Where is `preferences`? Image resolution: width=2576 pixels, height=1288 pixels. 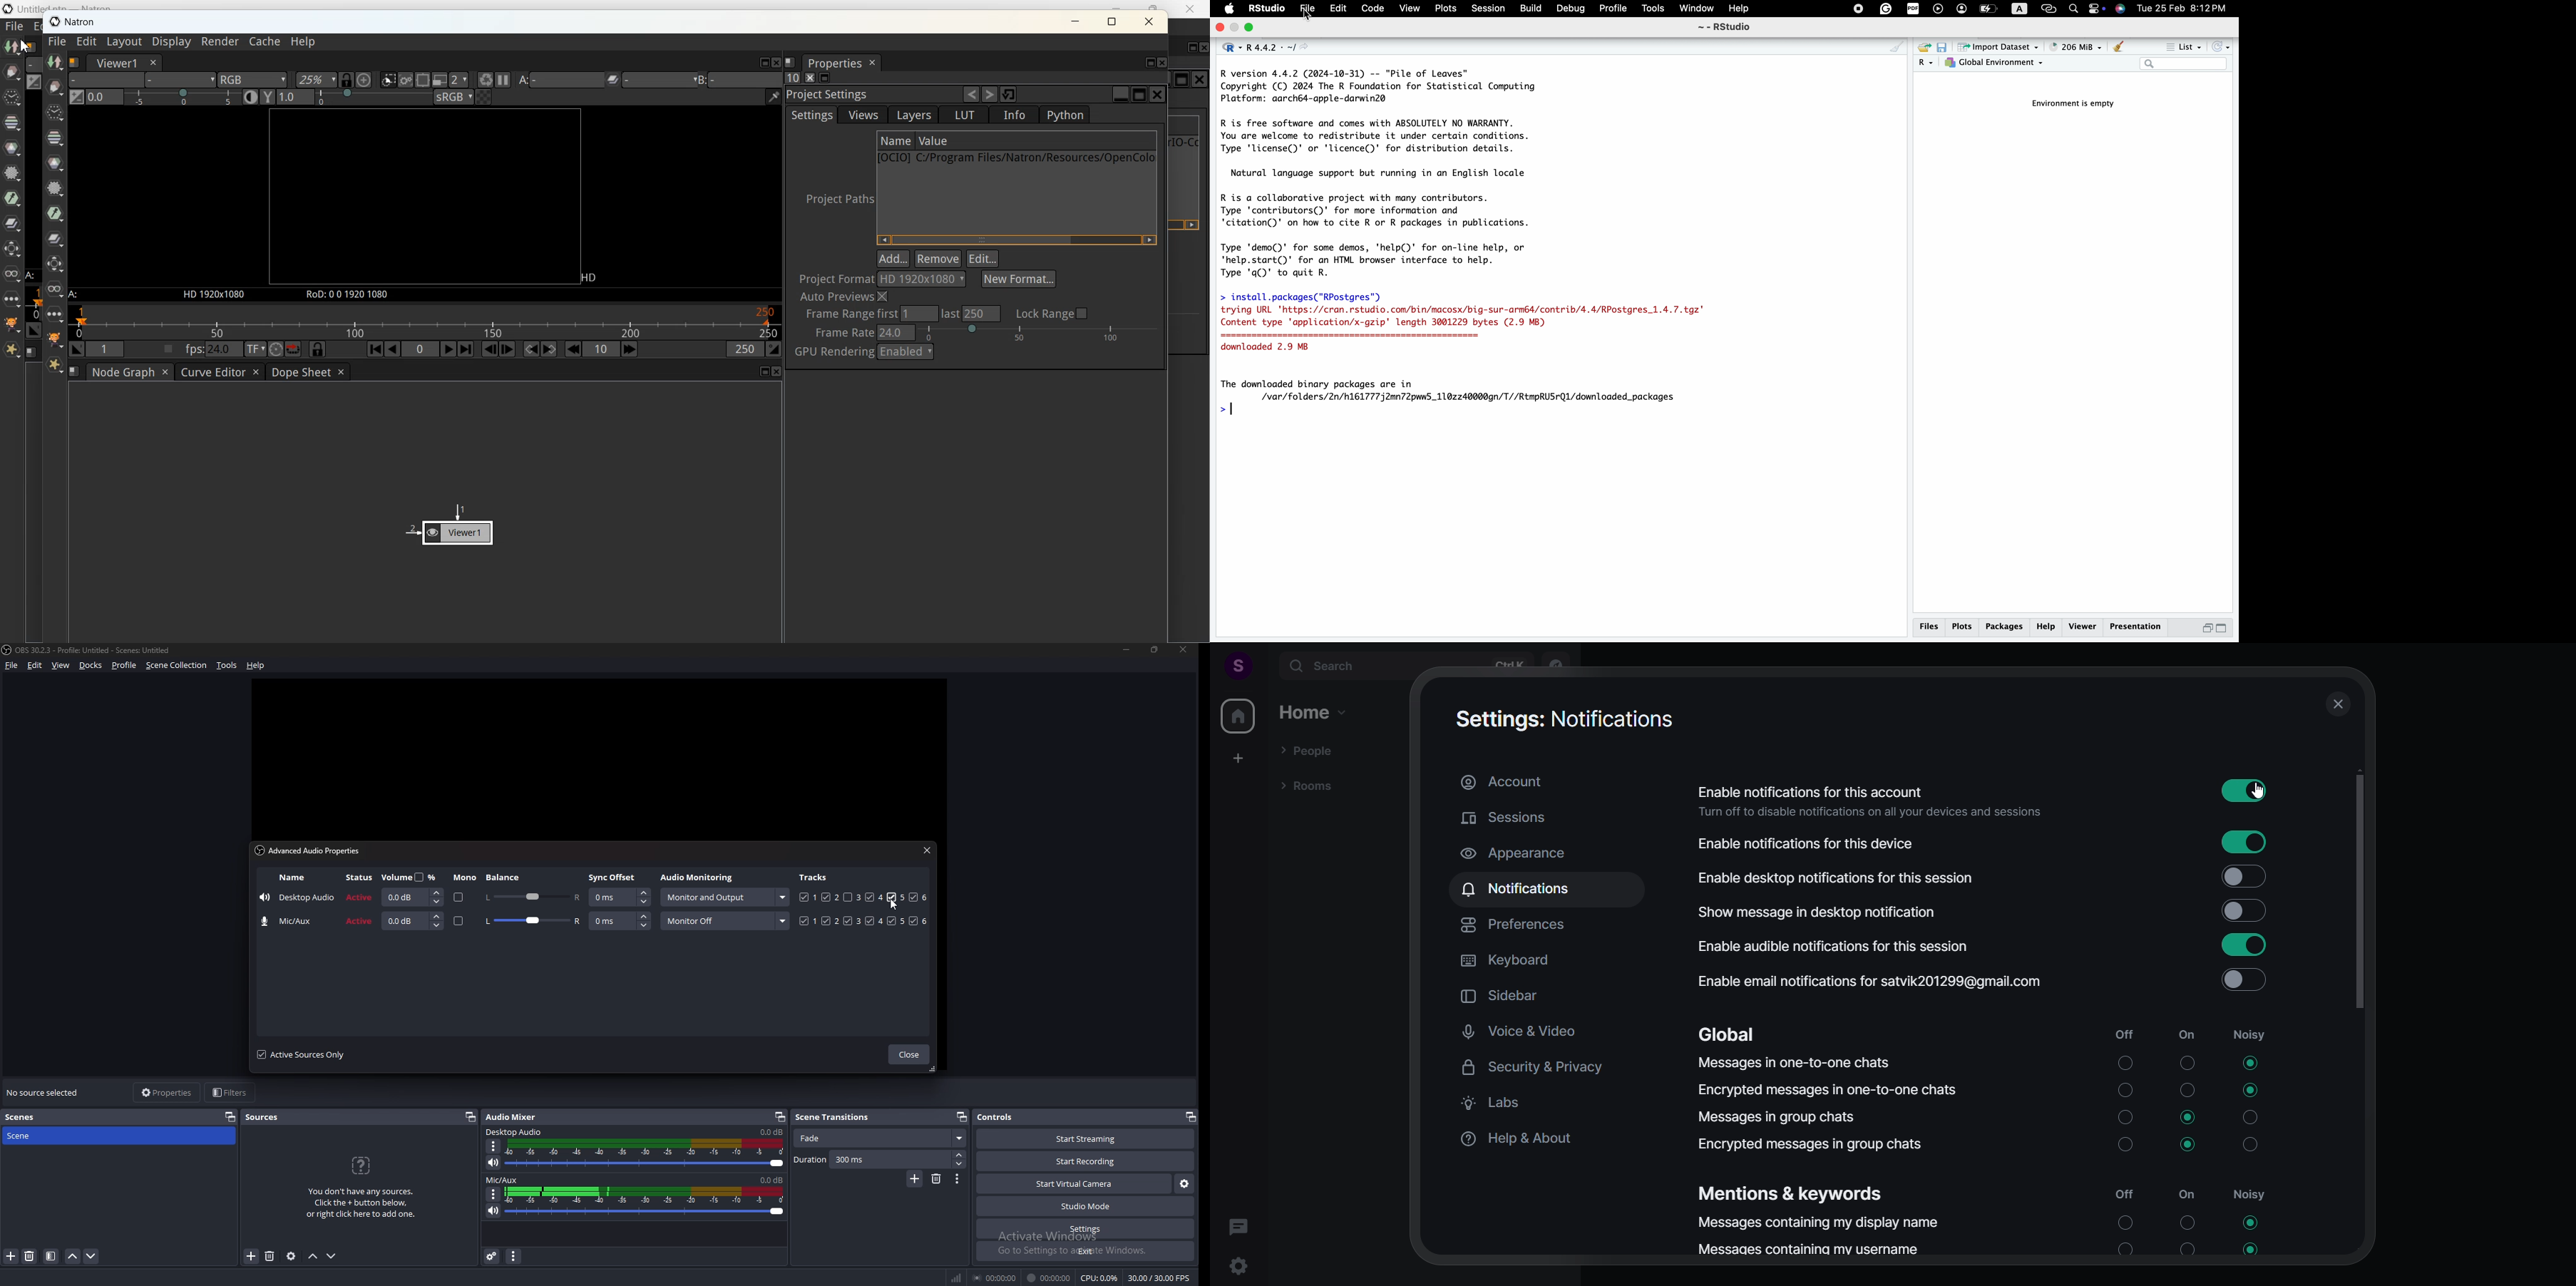 preferences is located at coordinates (1522, 926).